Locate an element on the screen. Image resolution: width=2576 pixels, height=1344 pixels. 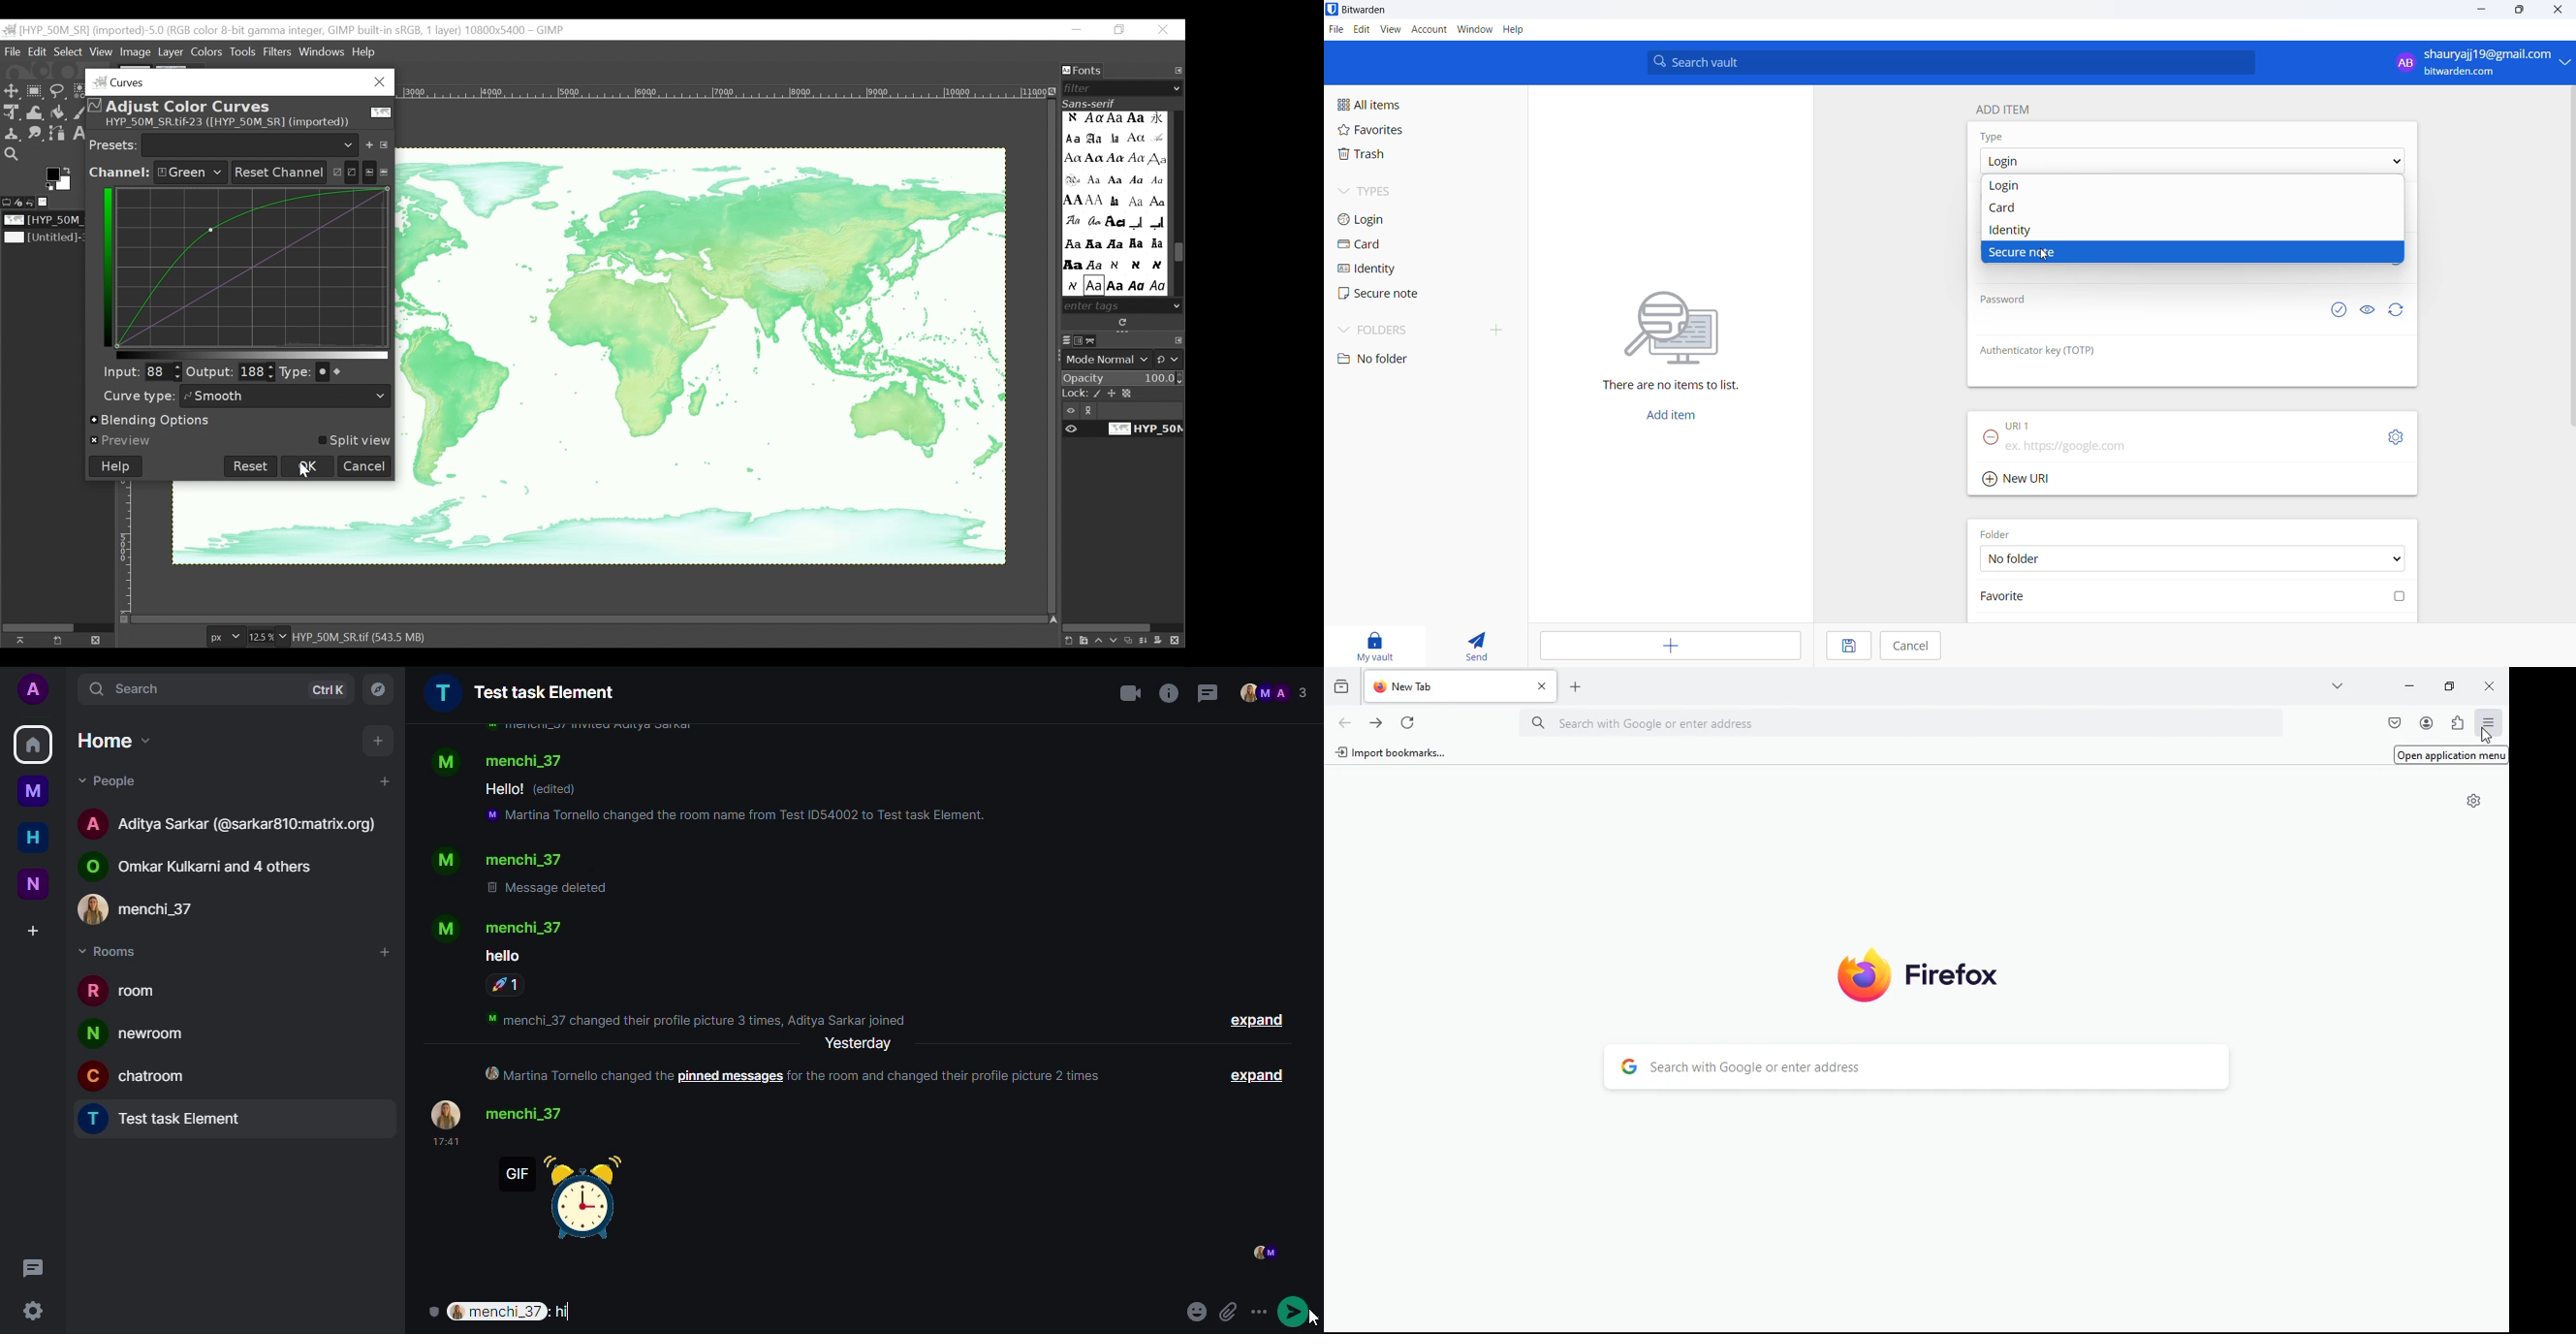
pocket is located at coordinates (2394, 723).